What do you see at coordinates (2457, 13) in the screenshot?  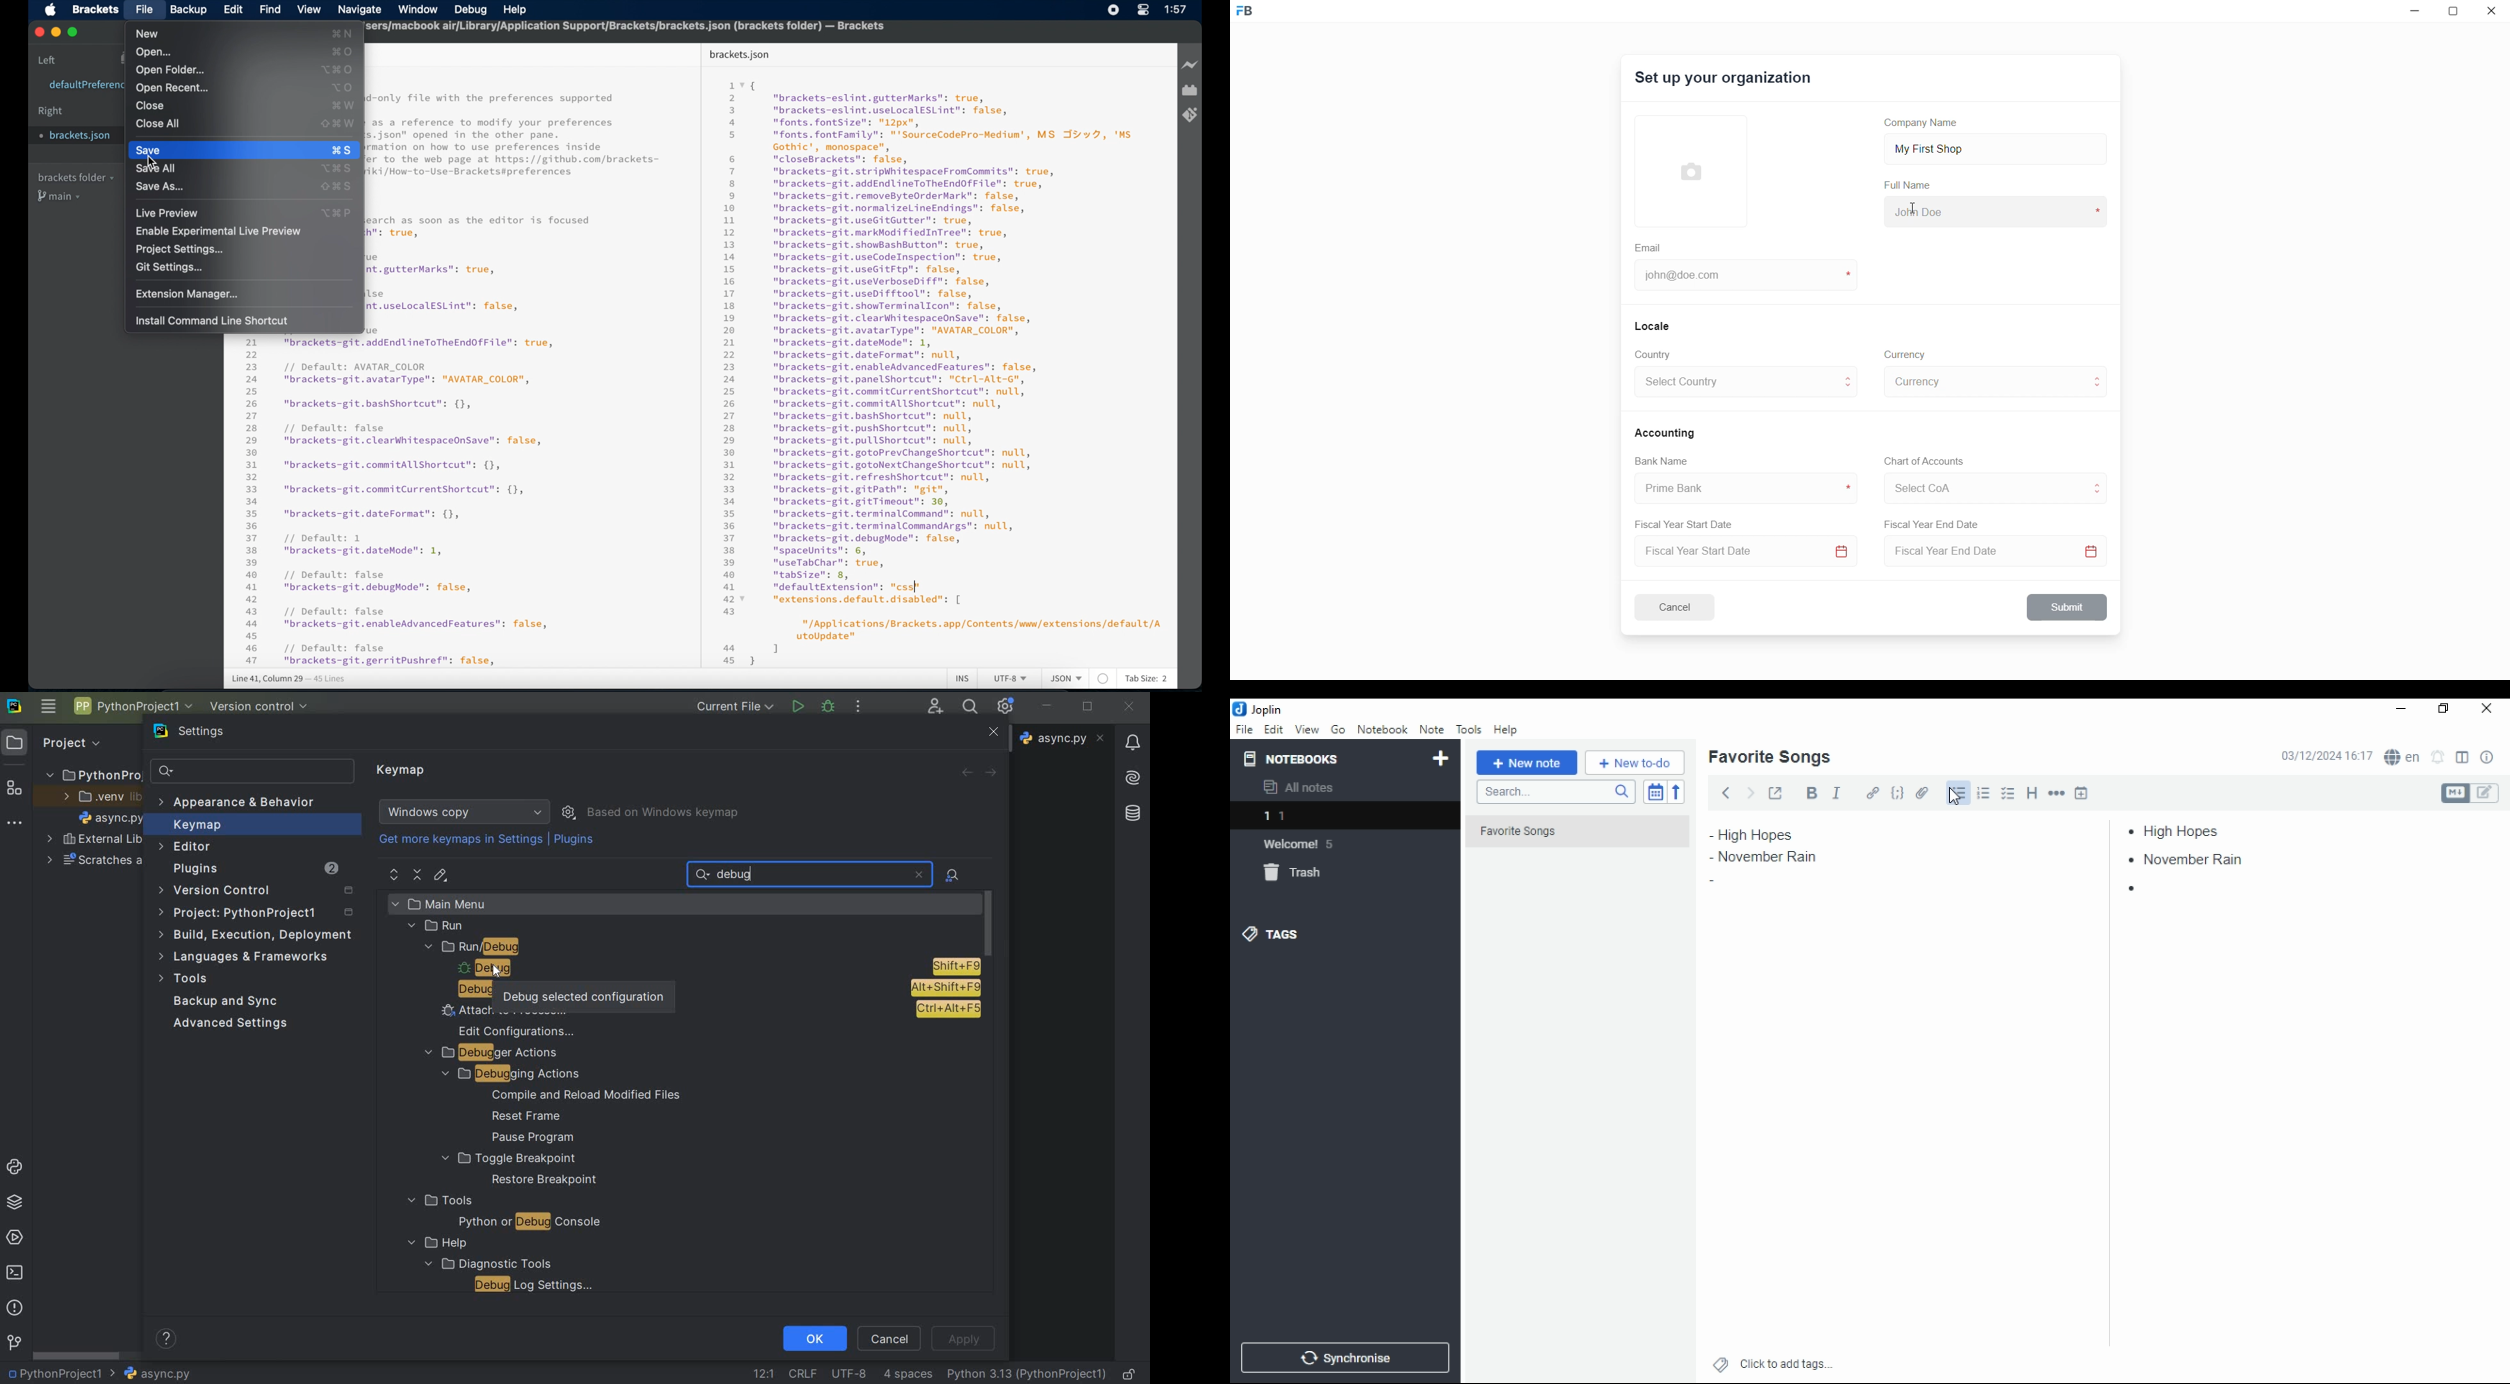 I see `resize ` at bounding box center [2457, 13].